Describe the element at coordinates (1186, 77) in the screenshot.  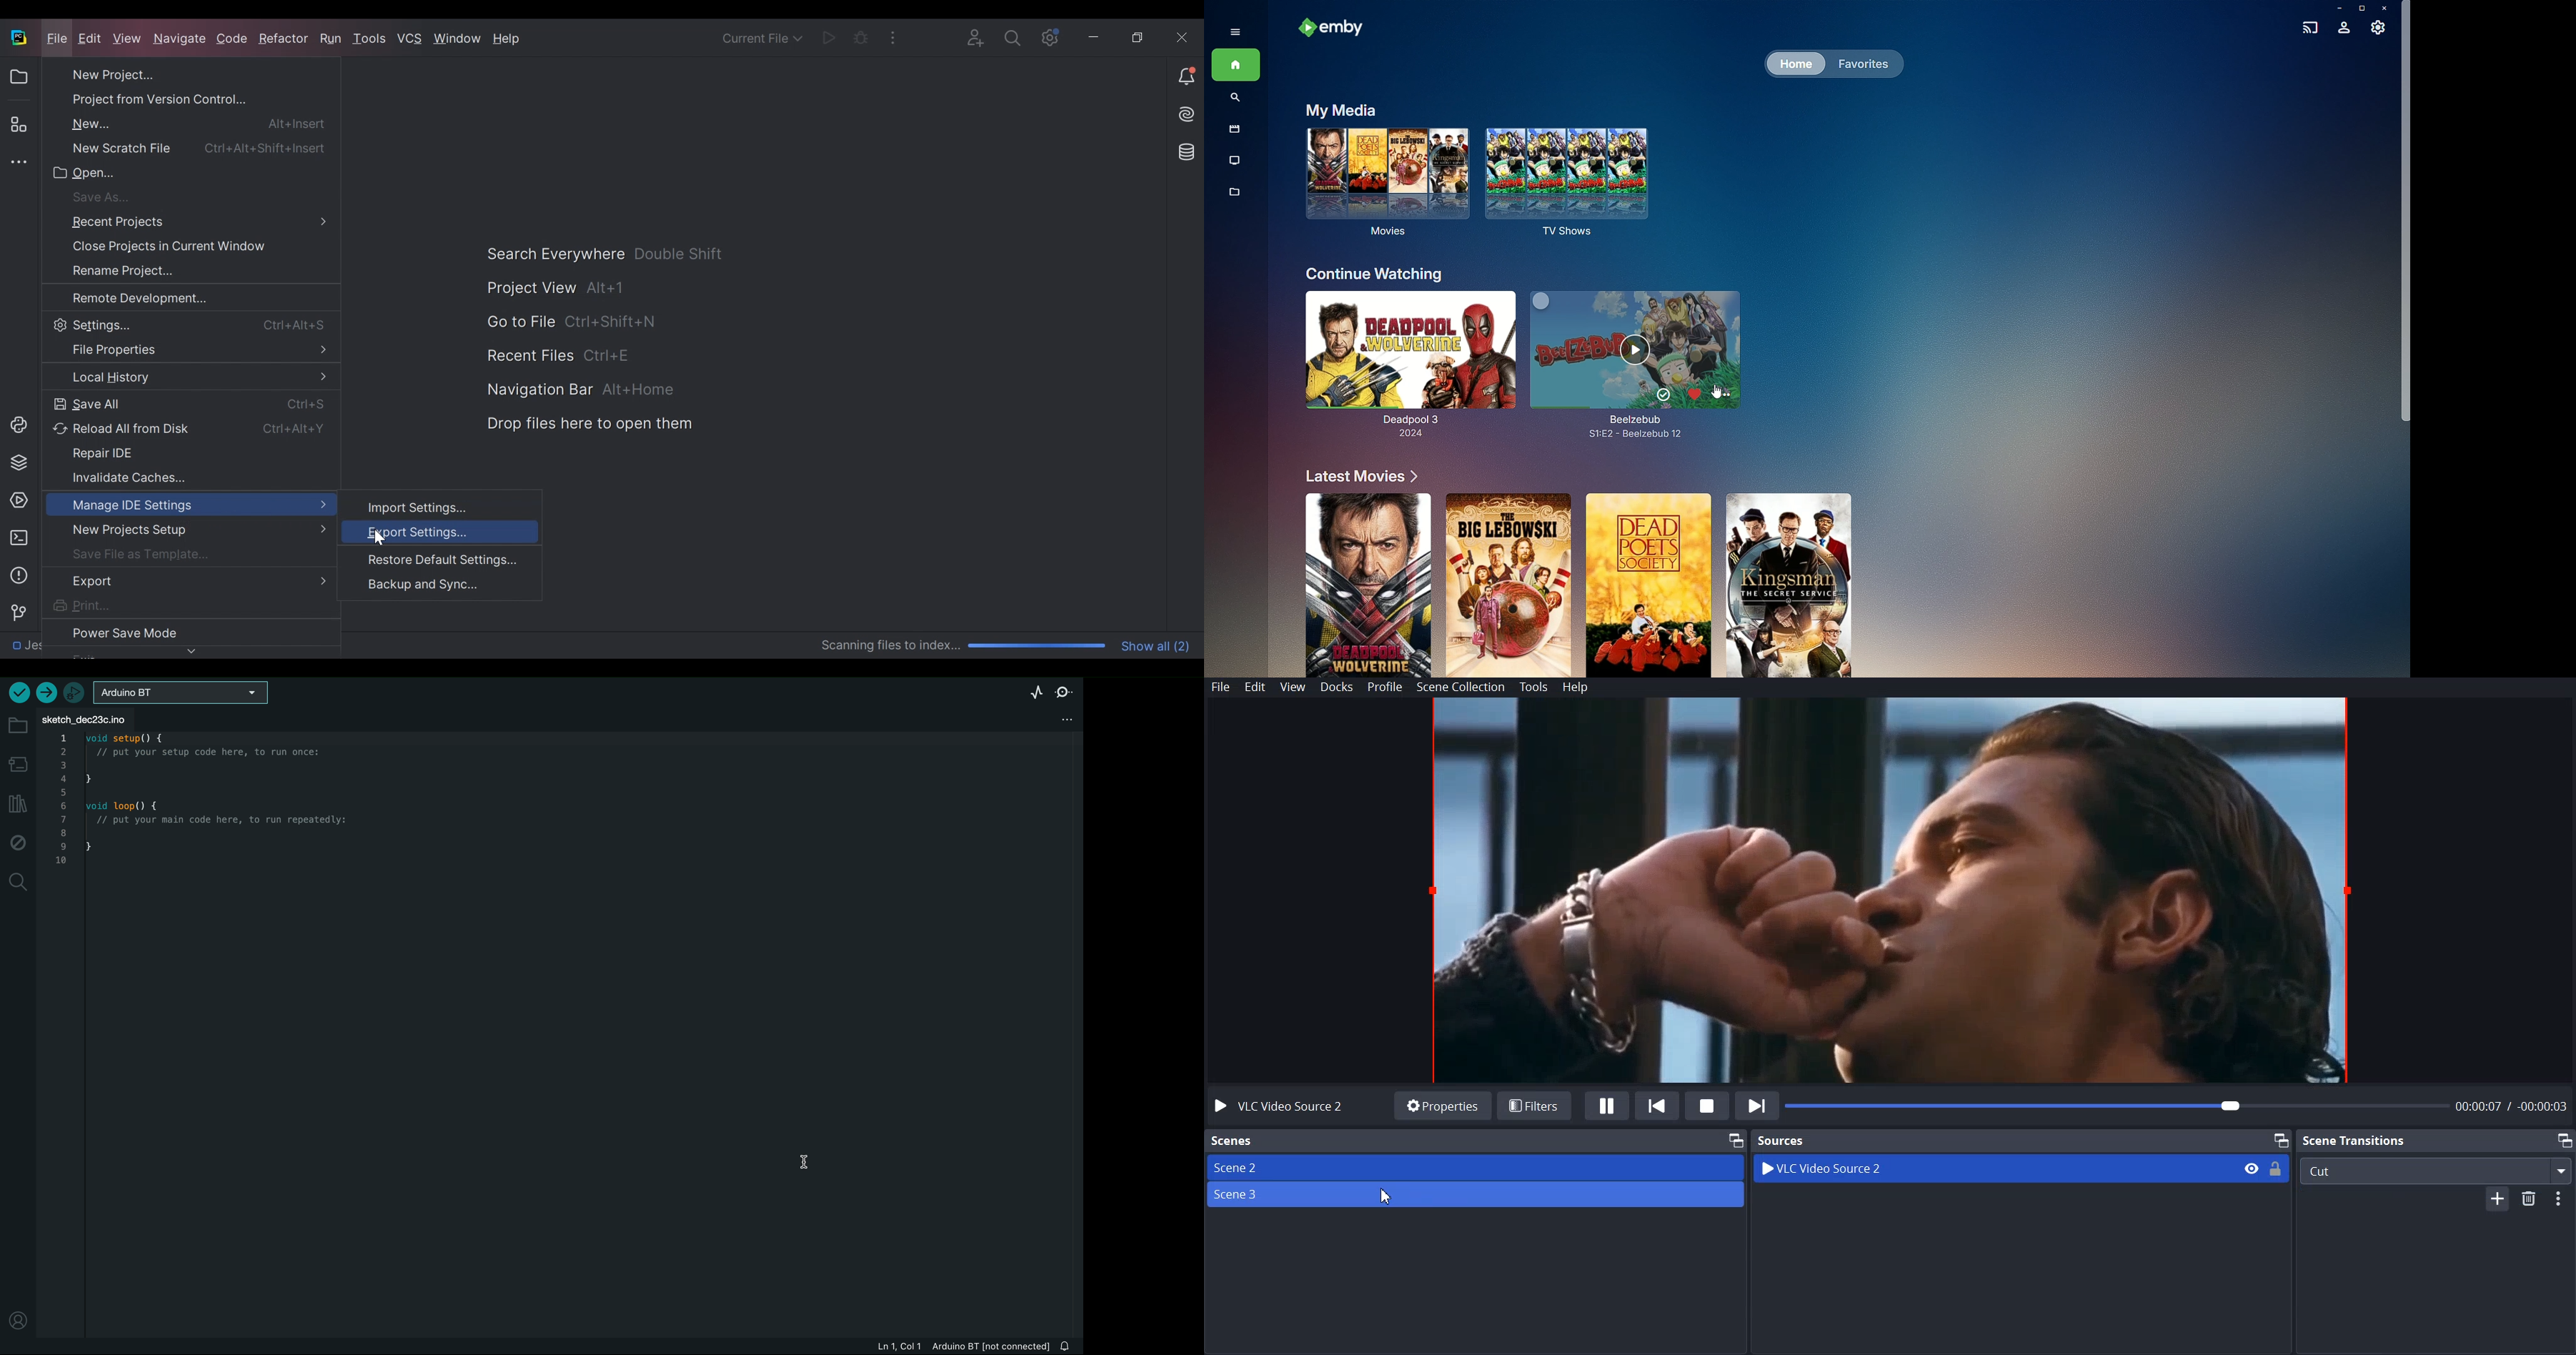
I see `Notification` at that location.